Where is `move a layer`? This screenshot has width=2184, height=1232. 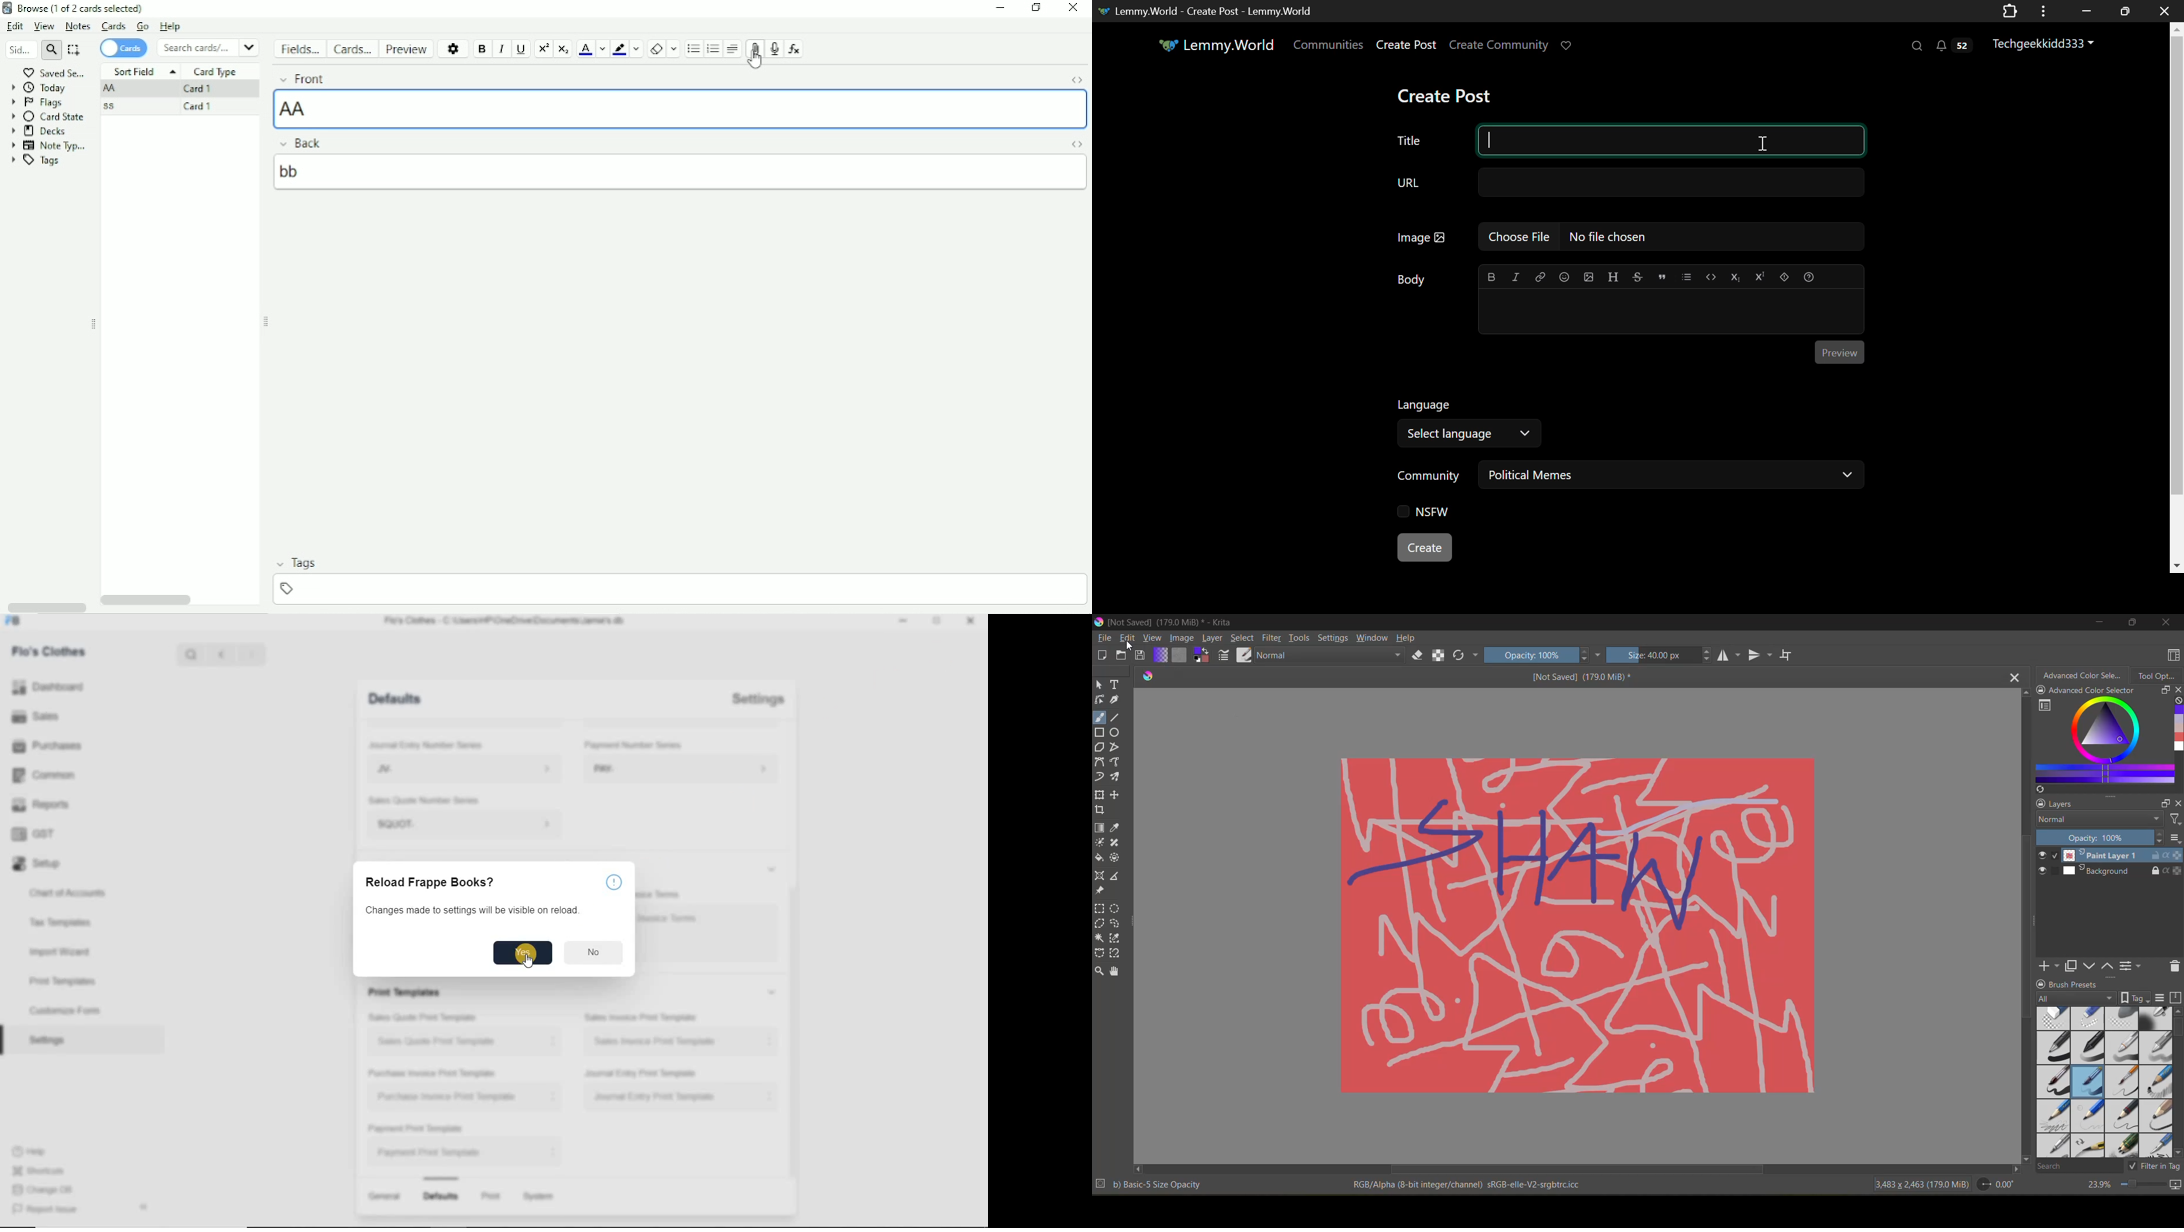
move a layer is located at coordinates (1118, 795).